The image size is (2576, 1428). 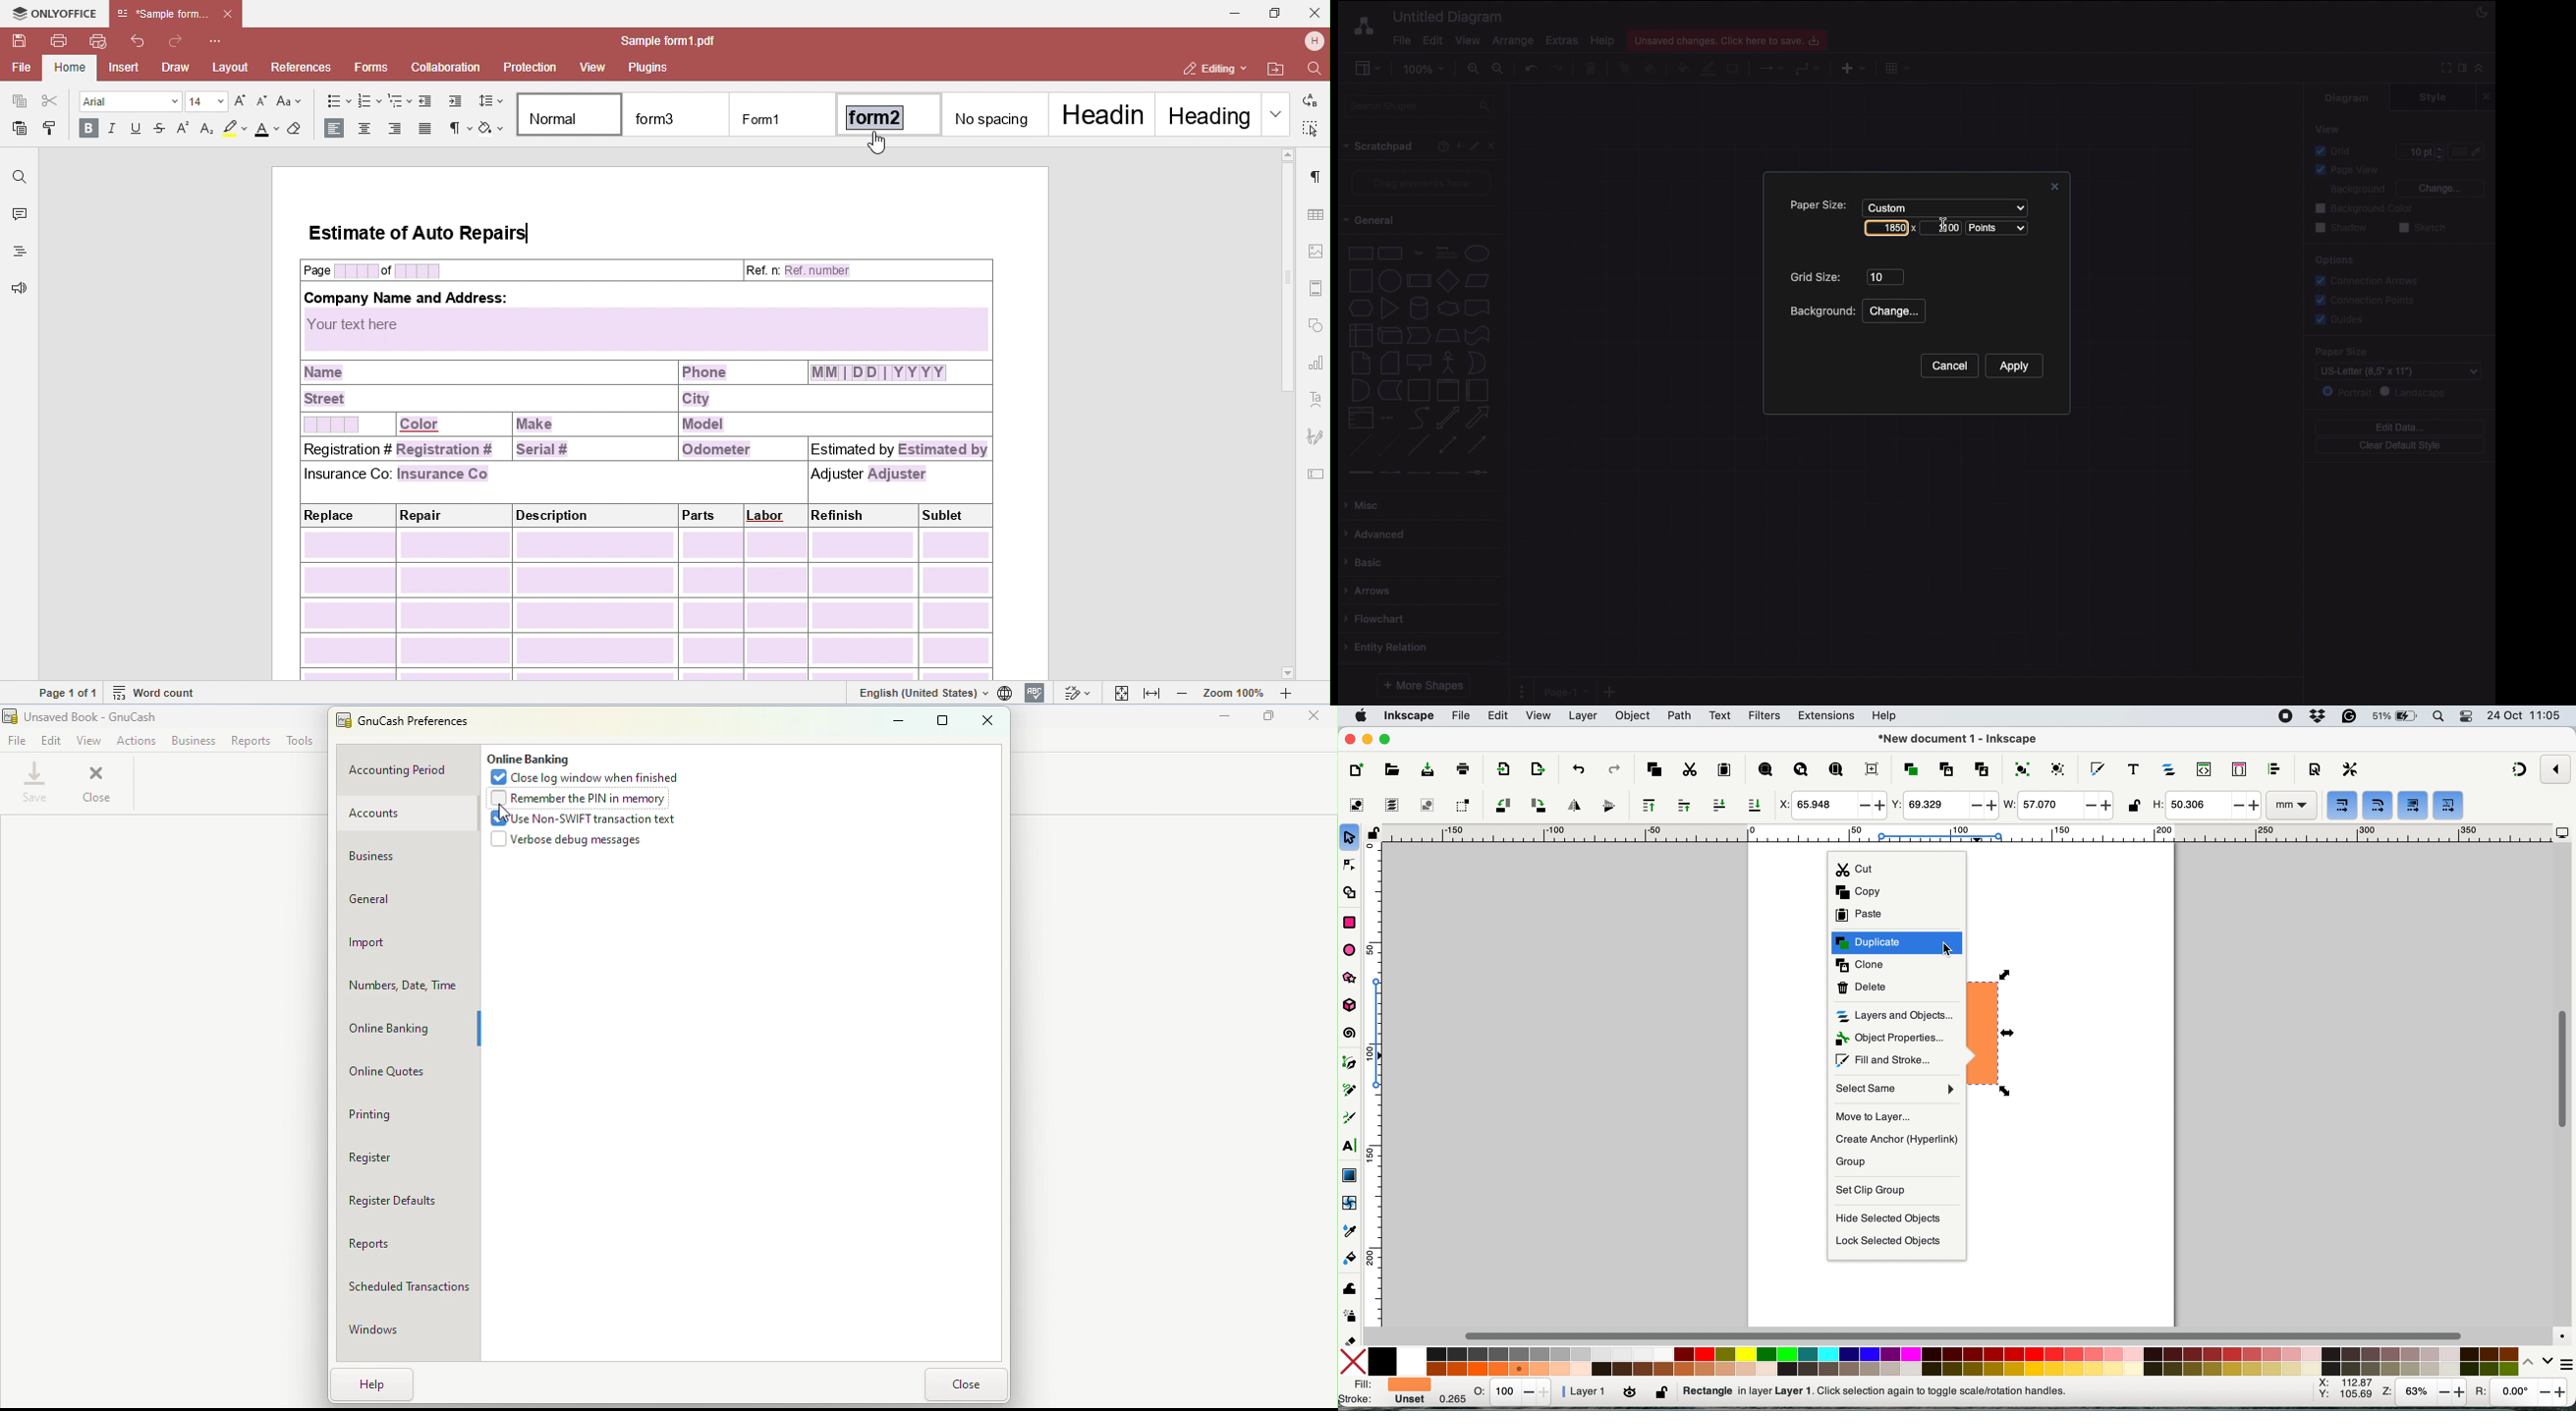 I want to click on Background color, so click(x=2366, y=209).